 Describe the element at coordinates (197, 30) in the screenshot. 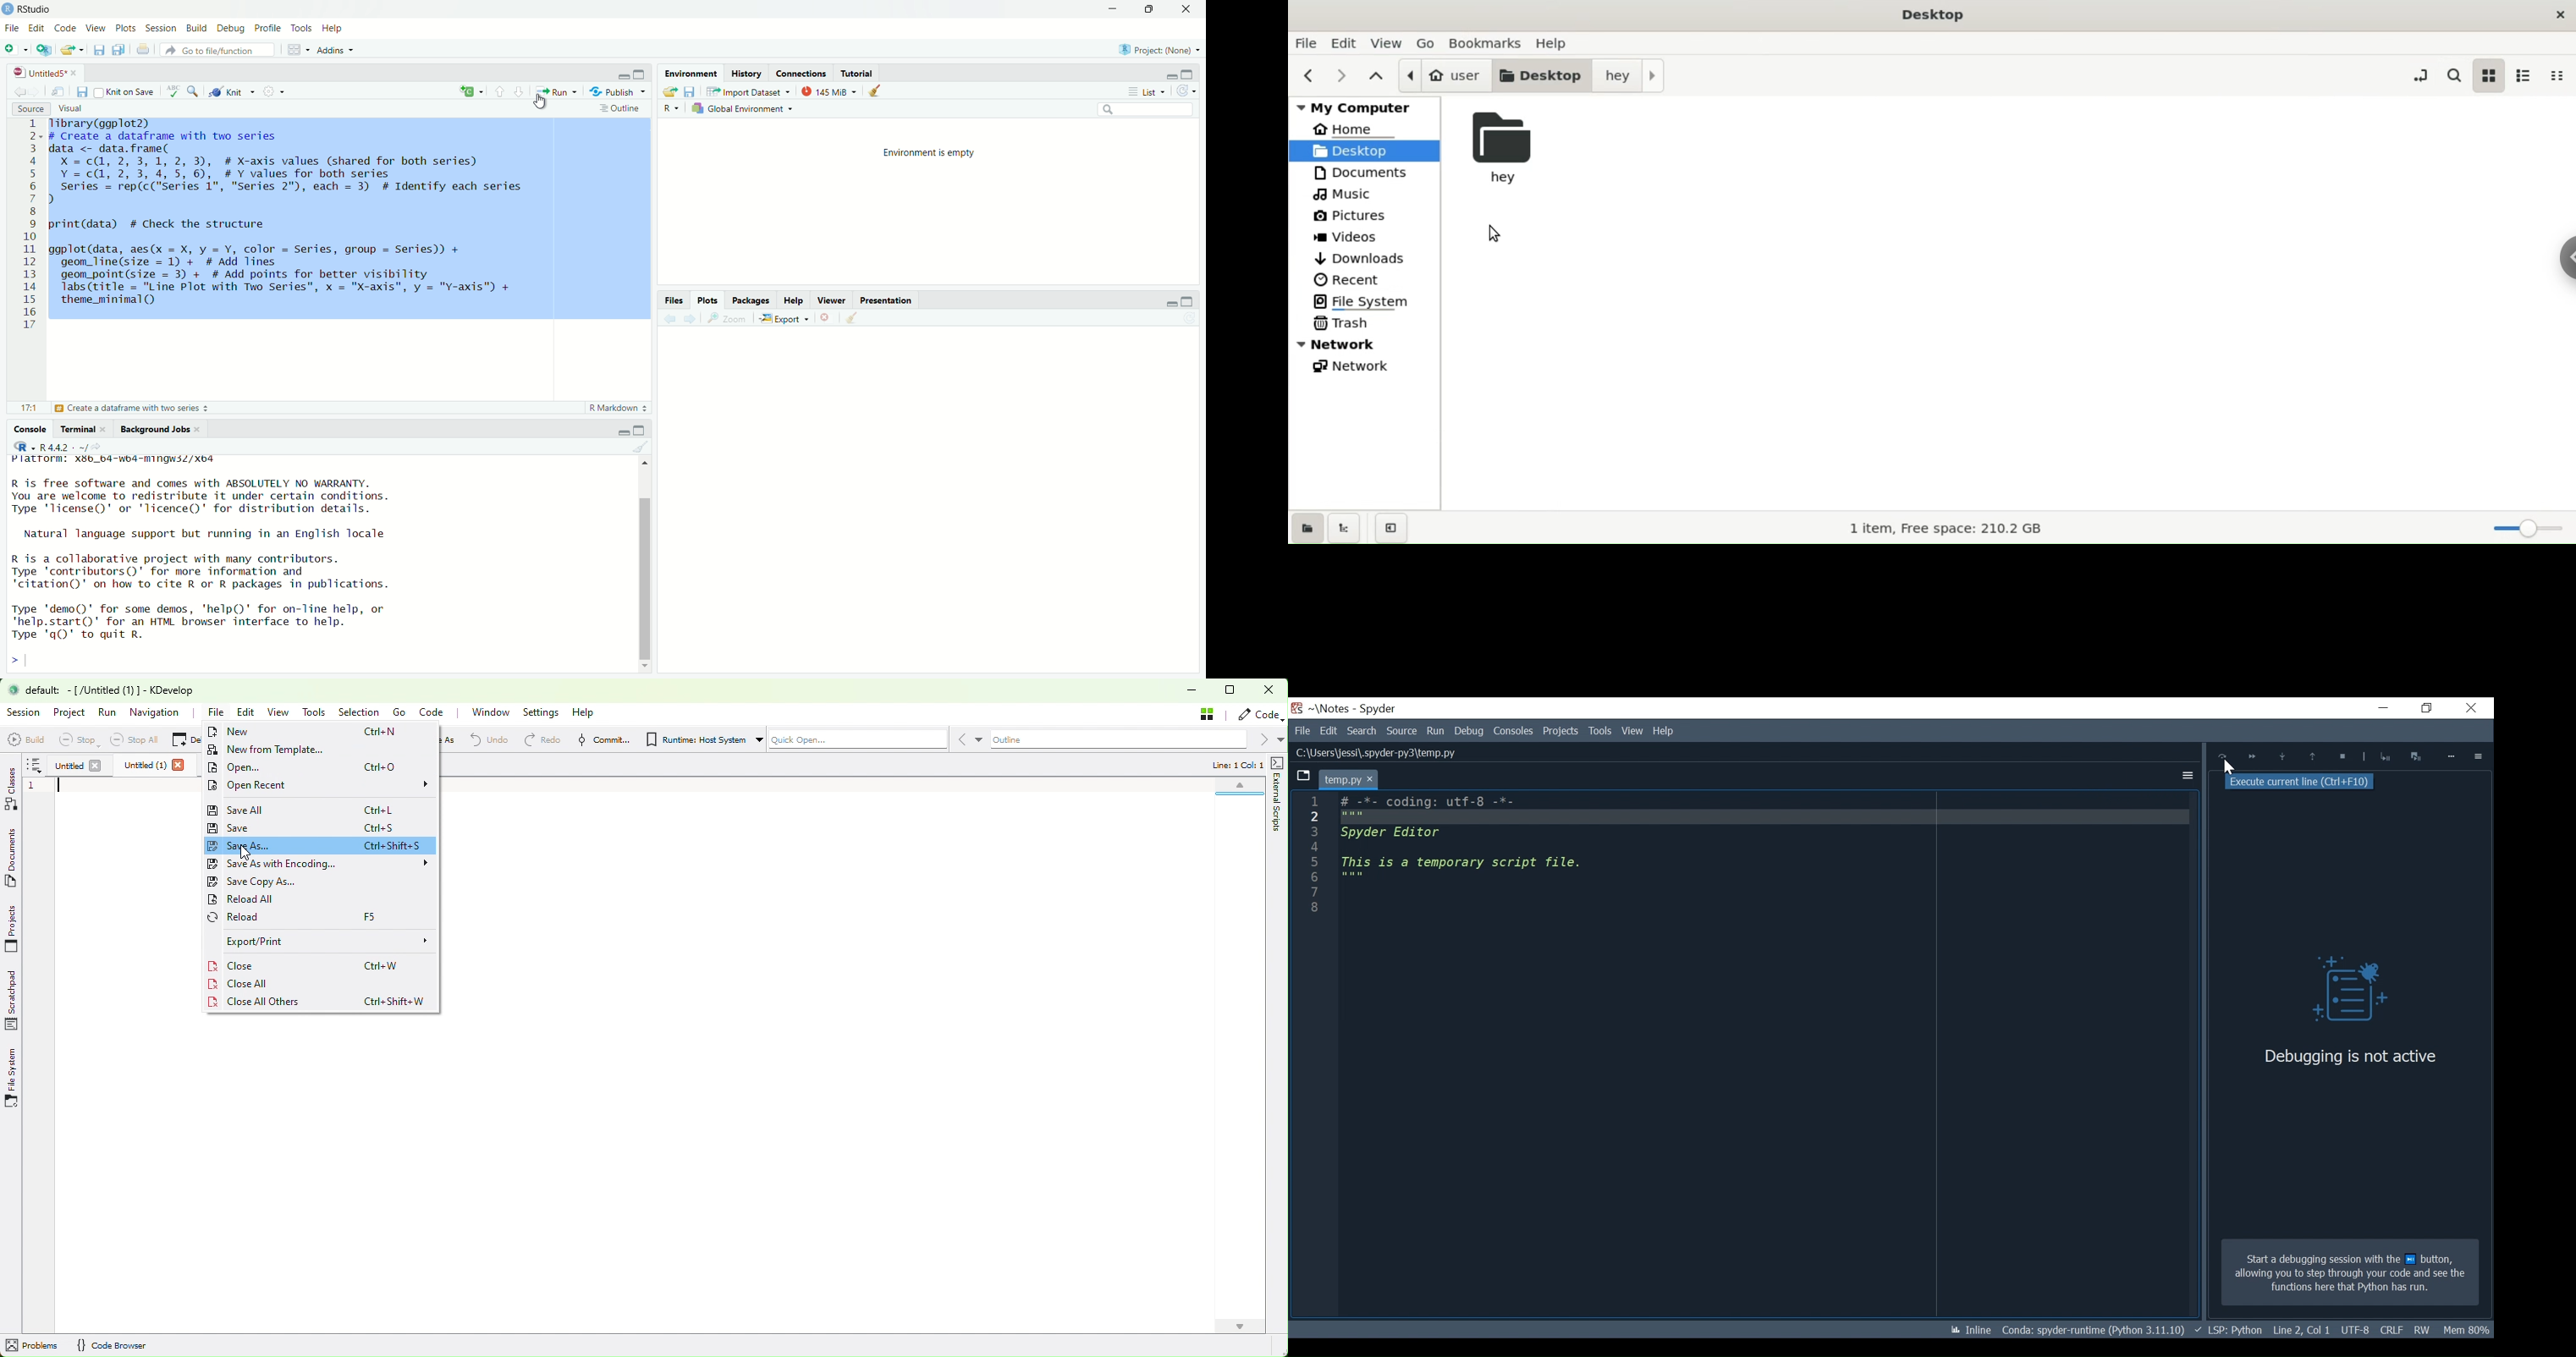

I see `Build` at that location.